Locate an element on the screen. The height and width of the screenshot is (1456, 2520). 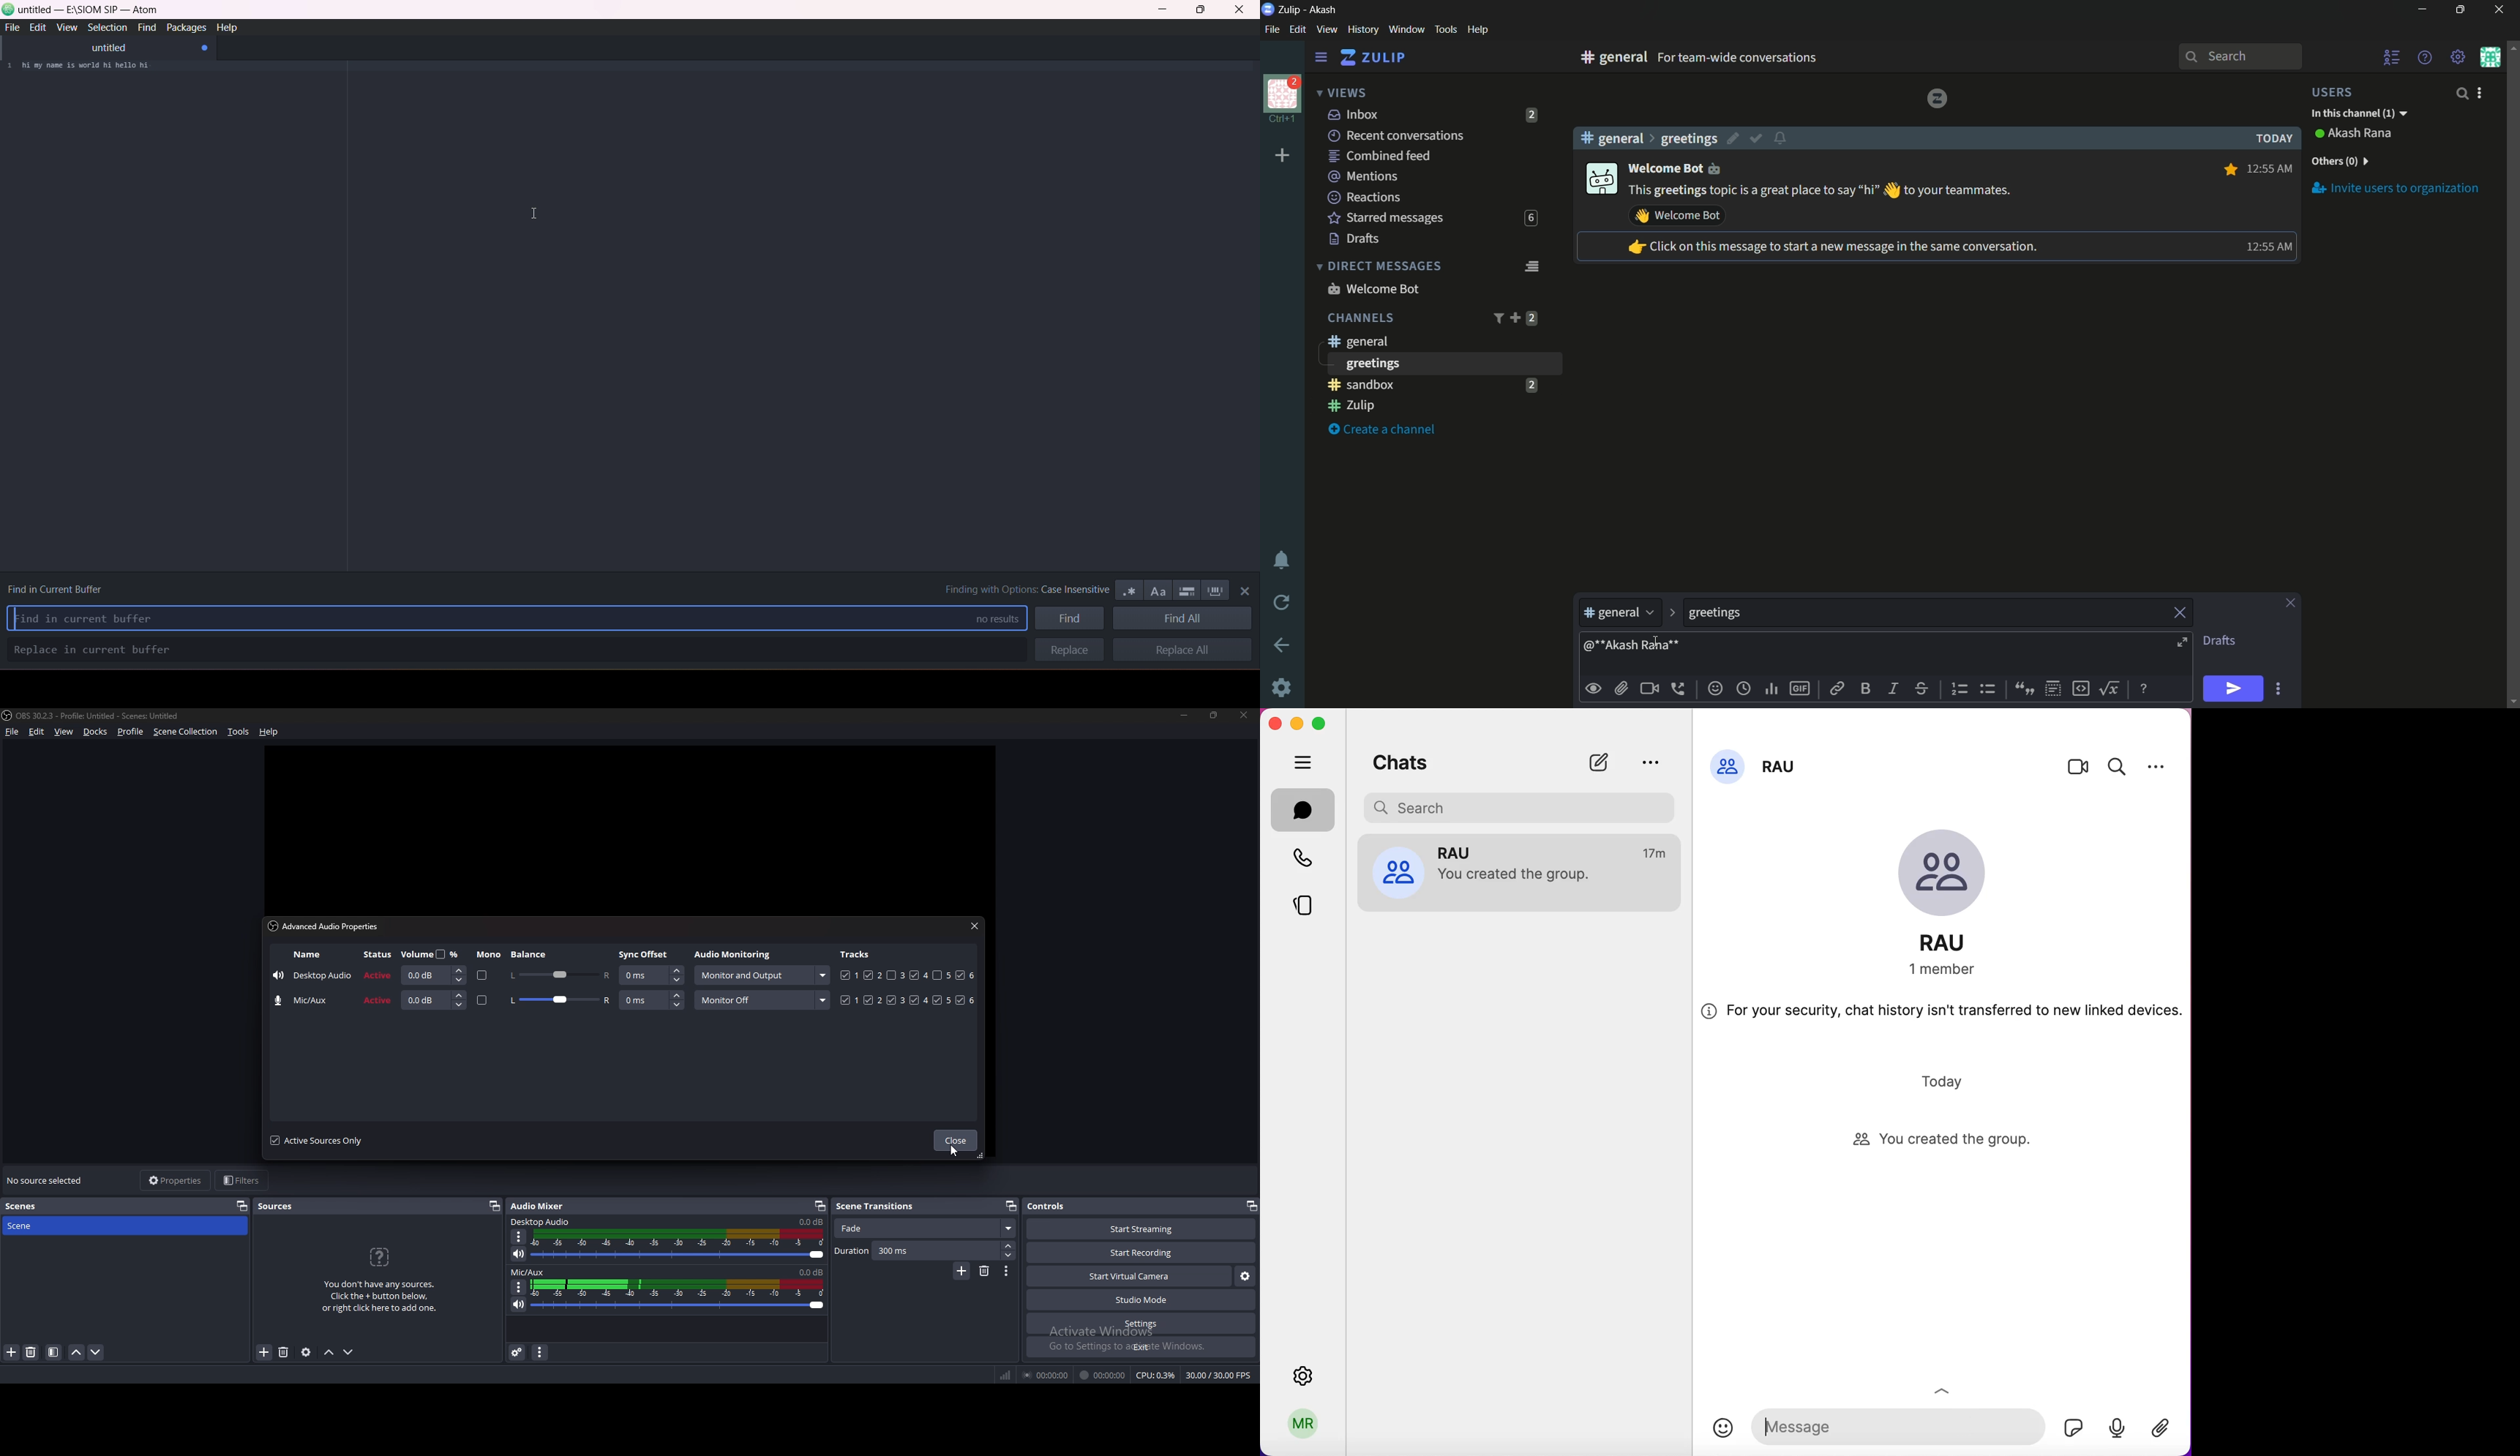
audio mixer is located at coordinates (540, 1206).